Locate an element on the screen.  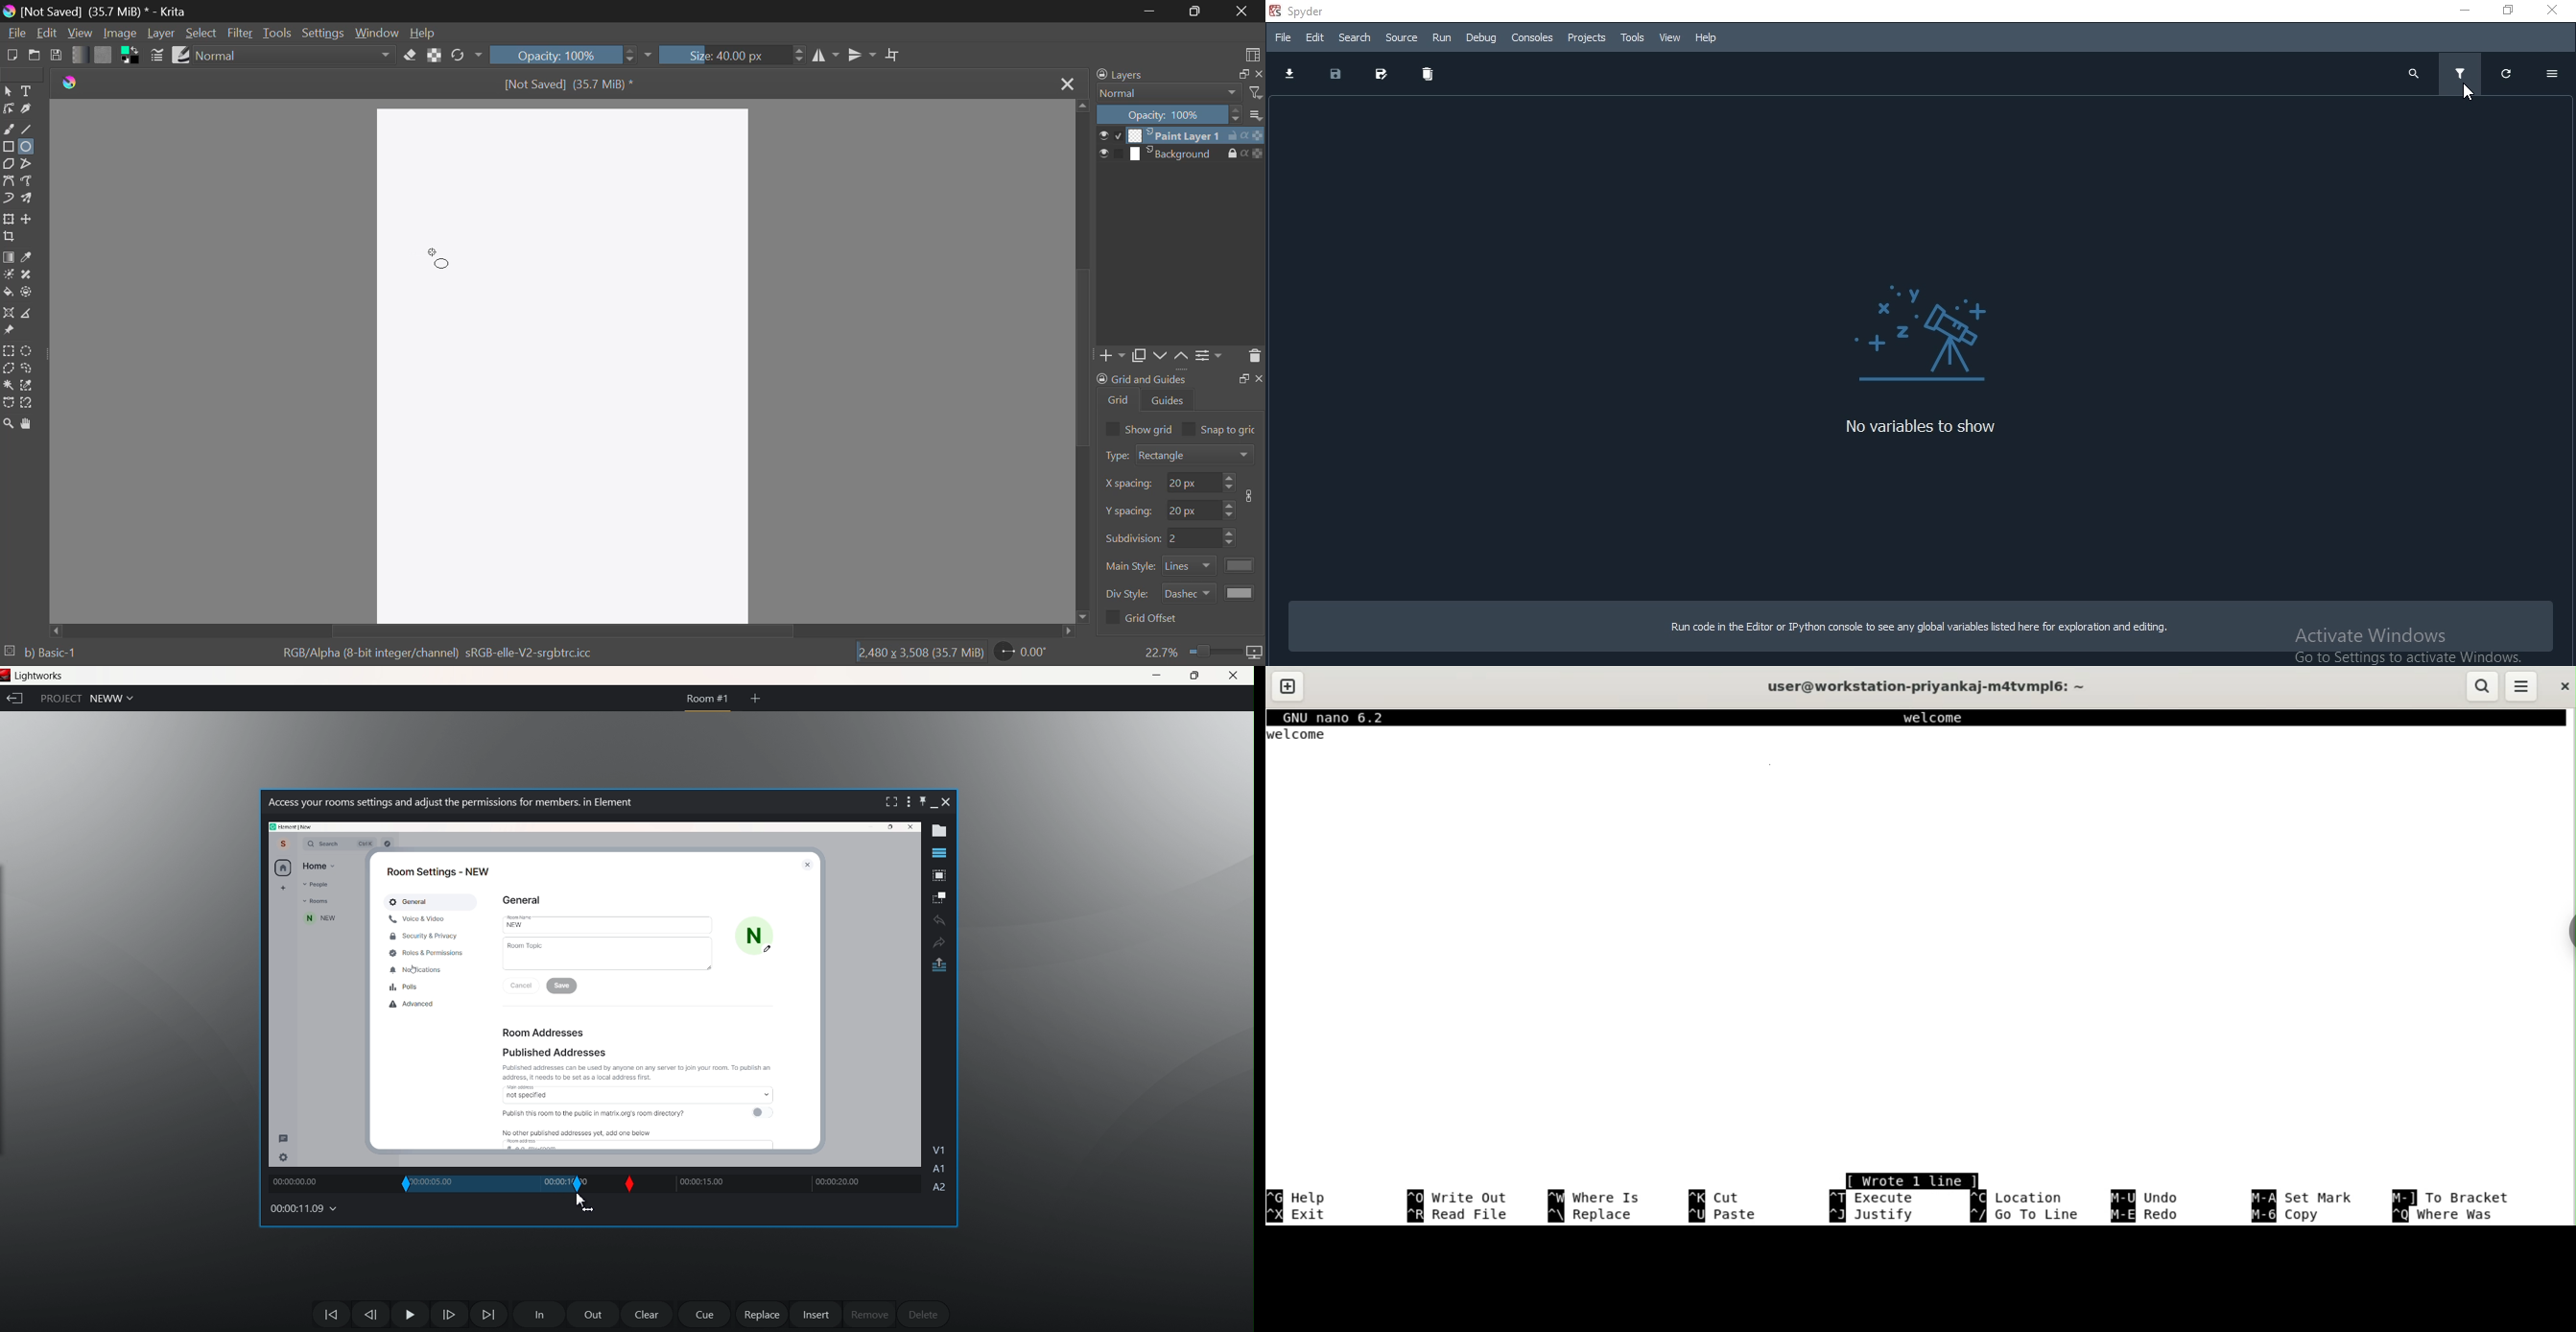
Magnetic Selection is located at coordinates (29, 402).